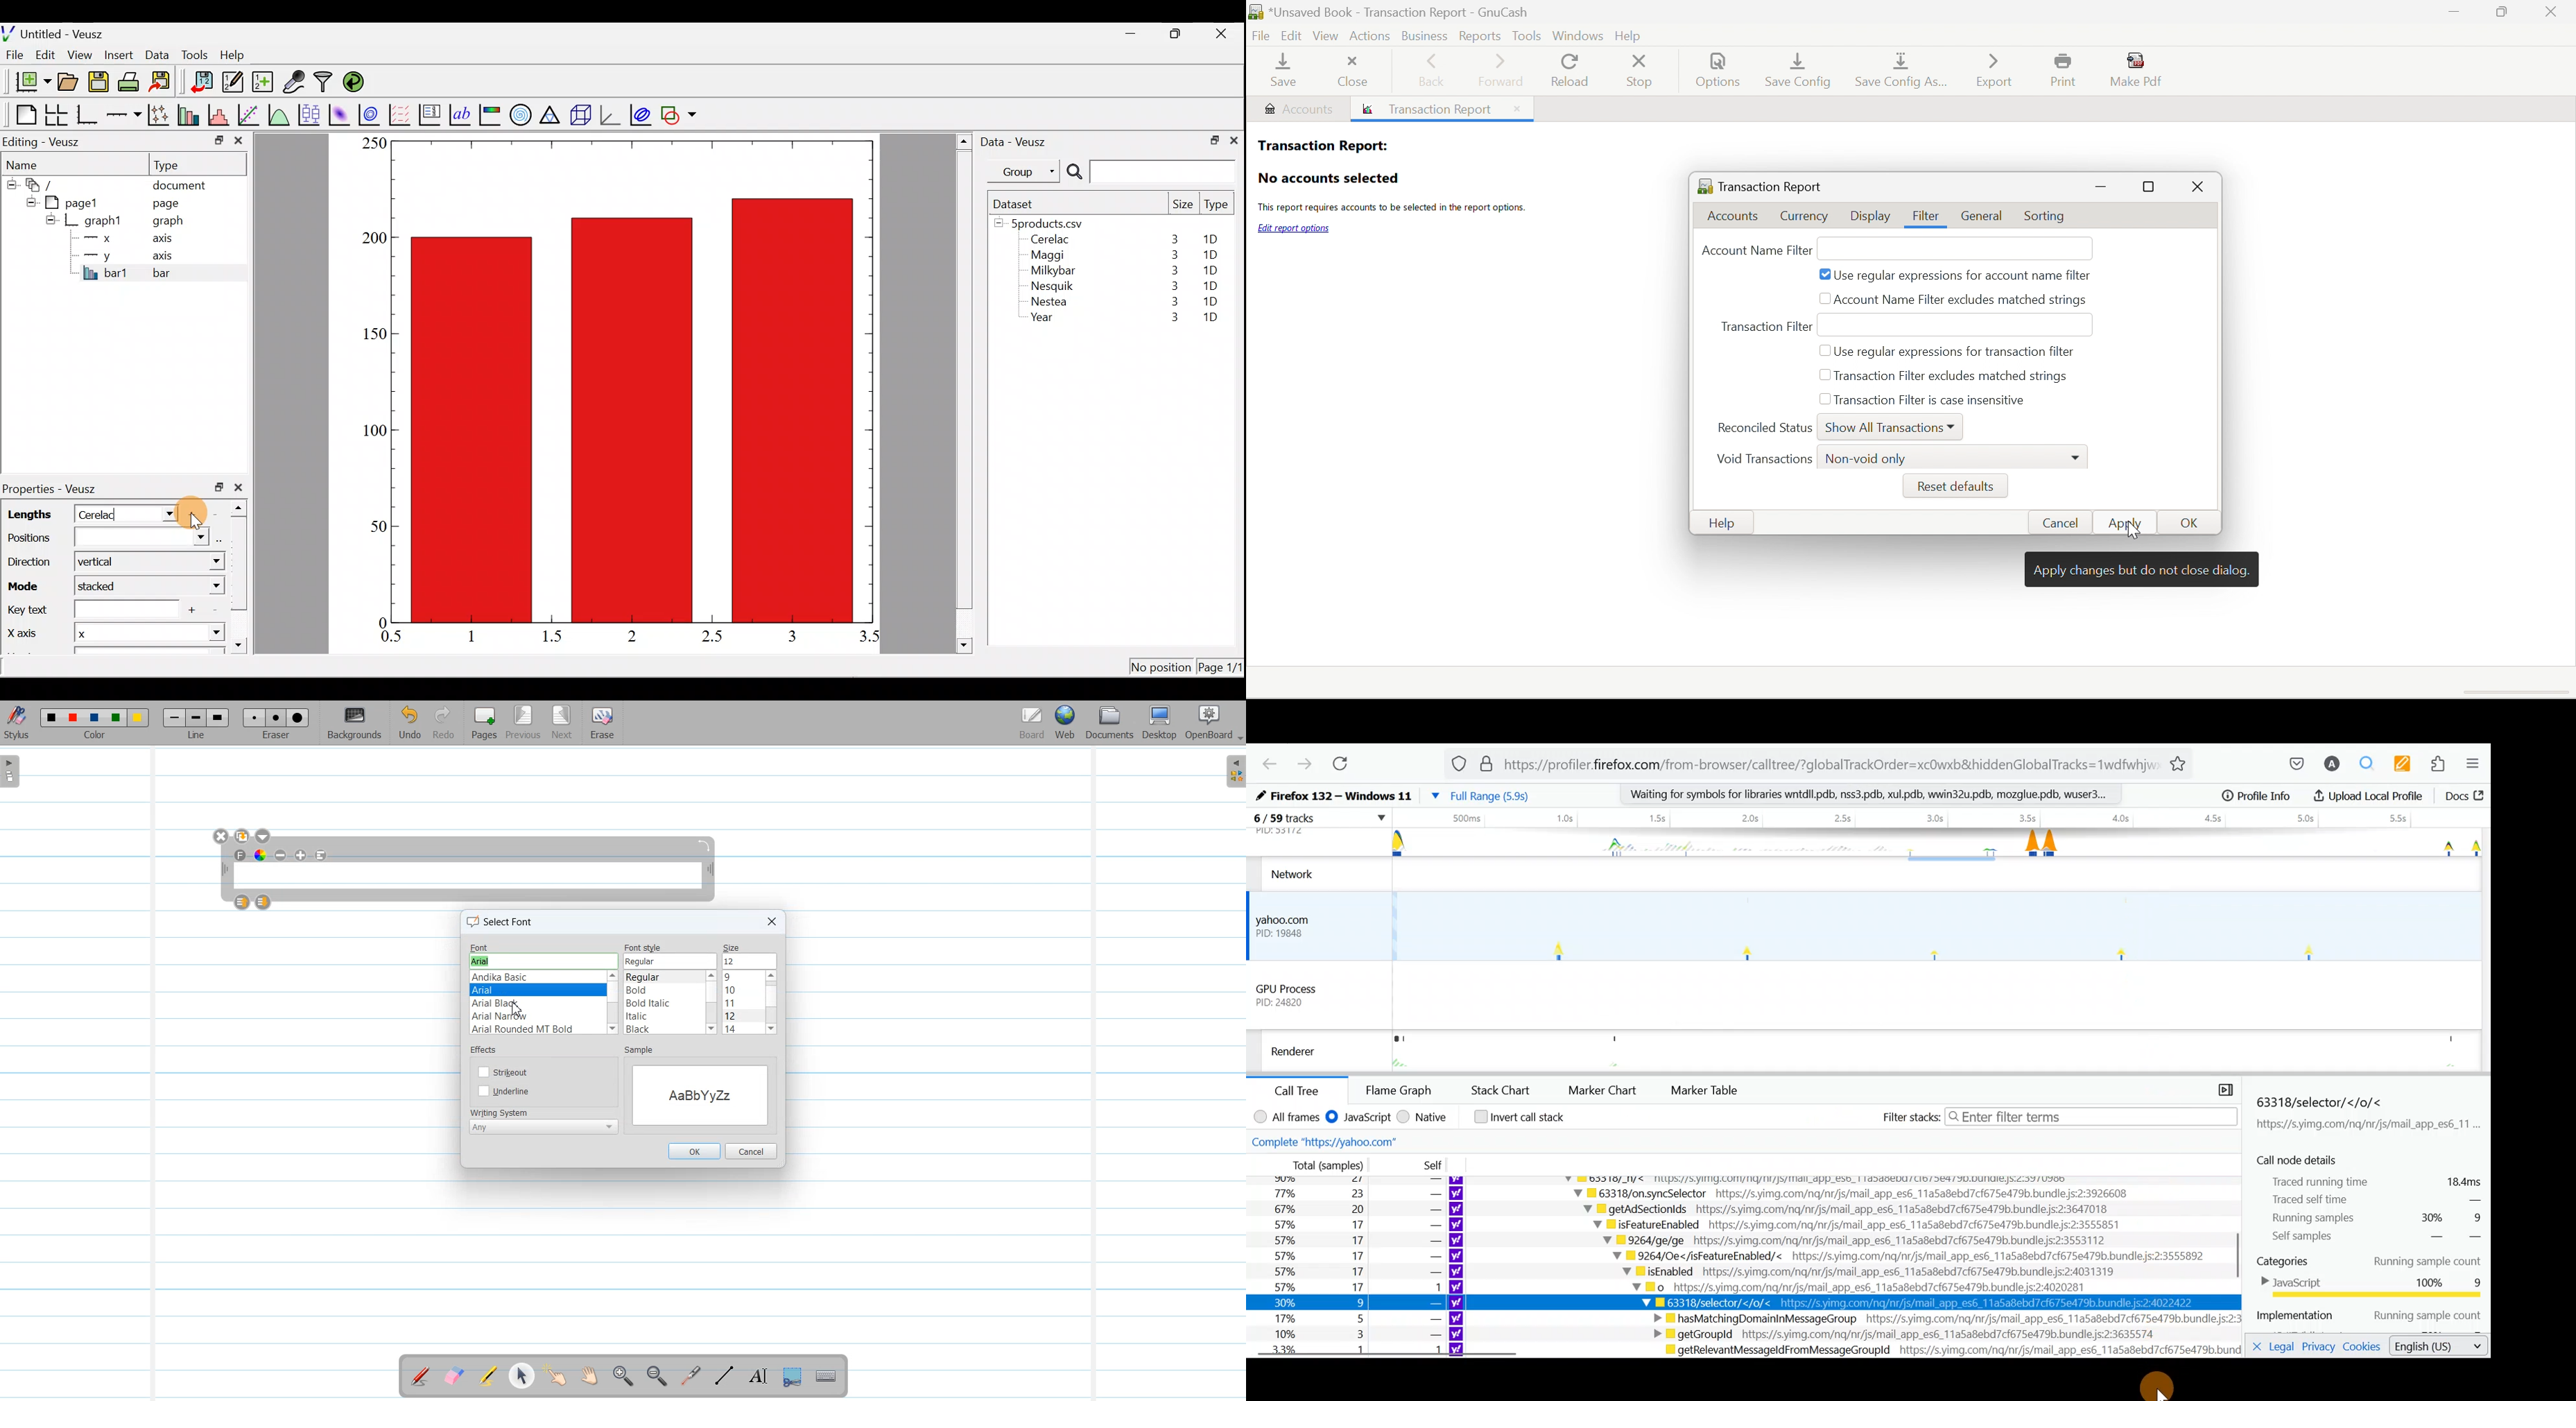 Image resolution: width=2576 pixels, height=1428 pixels. What do you see at coordinates (2260, 798) in the screenshot?
I see `Bookmark 7` at bounding box center [2260, 798].